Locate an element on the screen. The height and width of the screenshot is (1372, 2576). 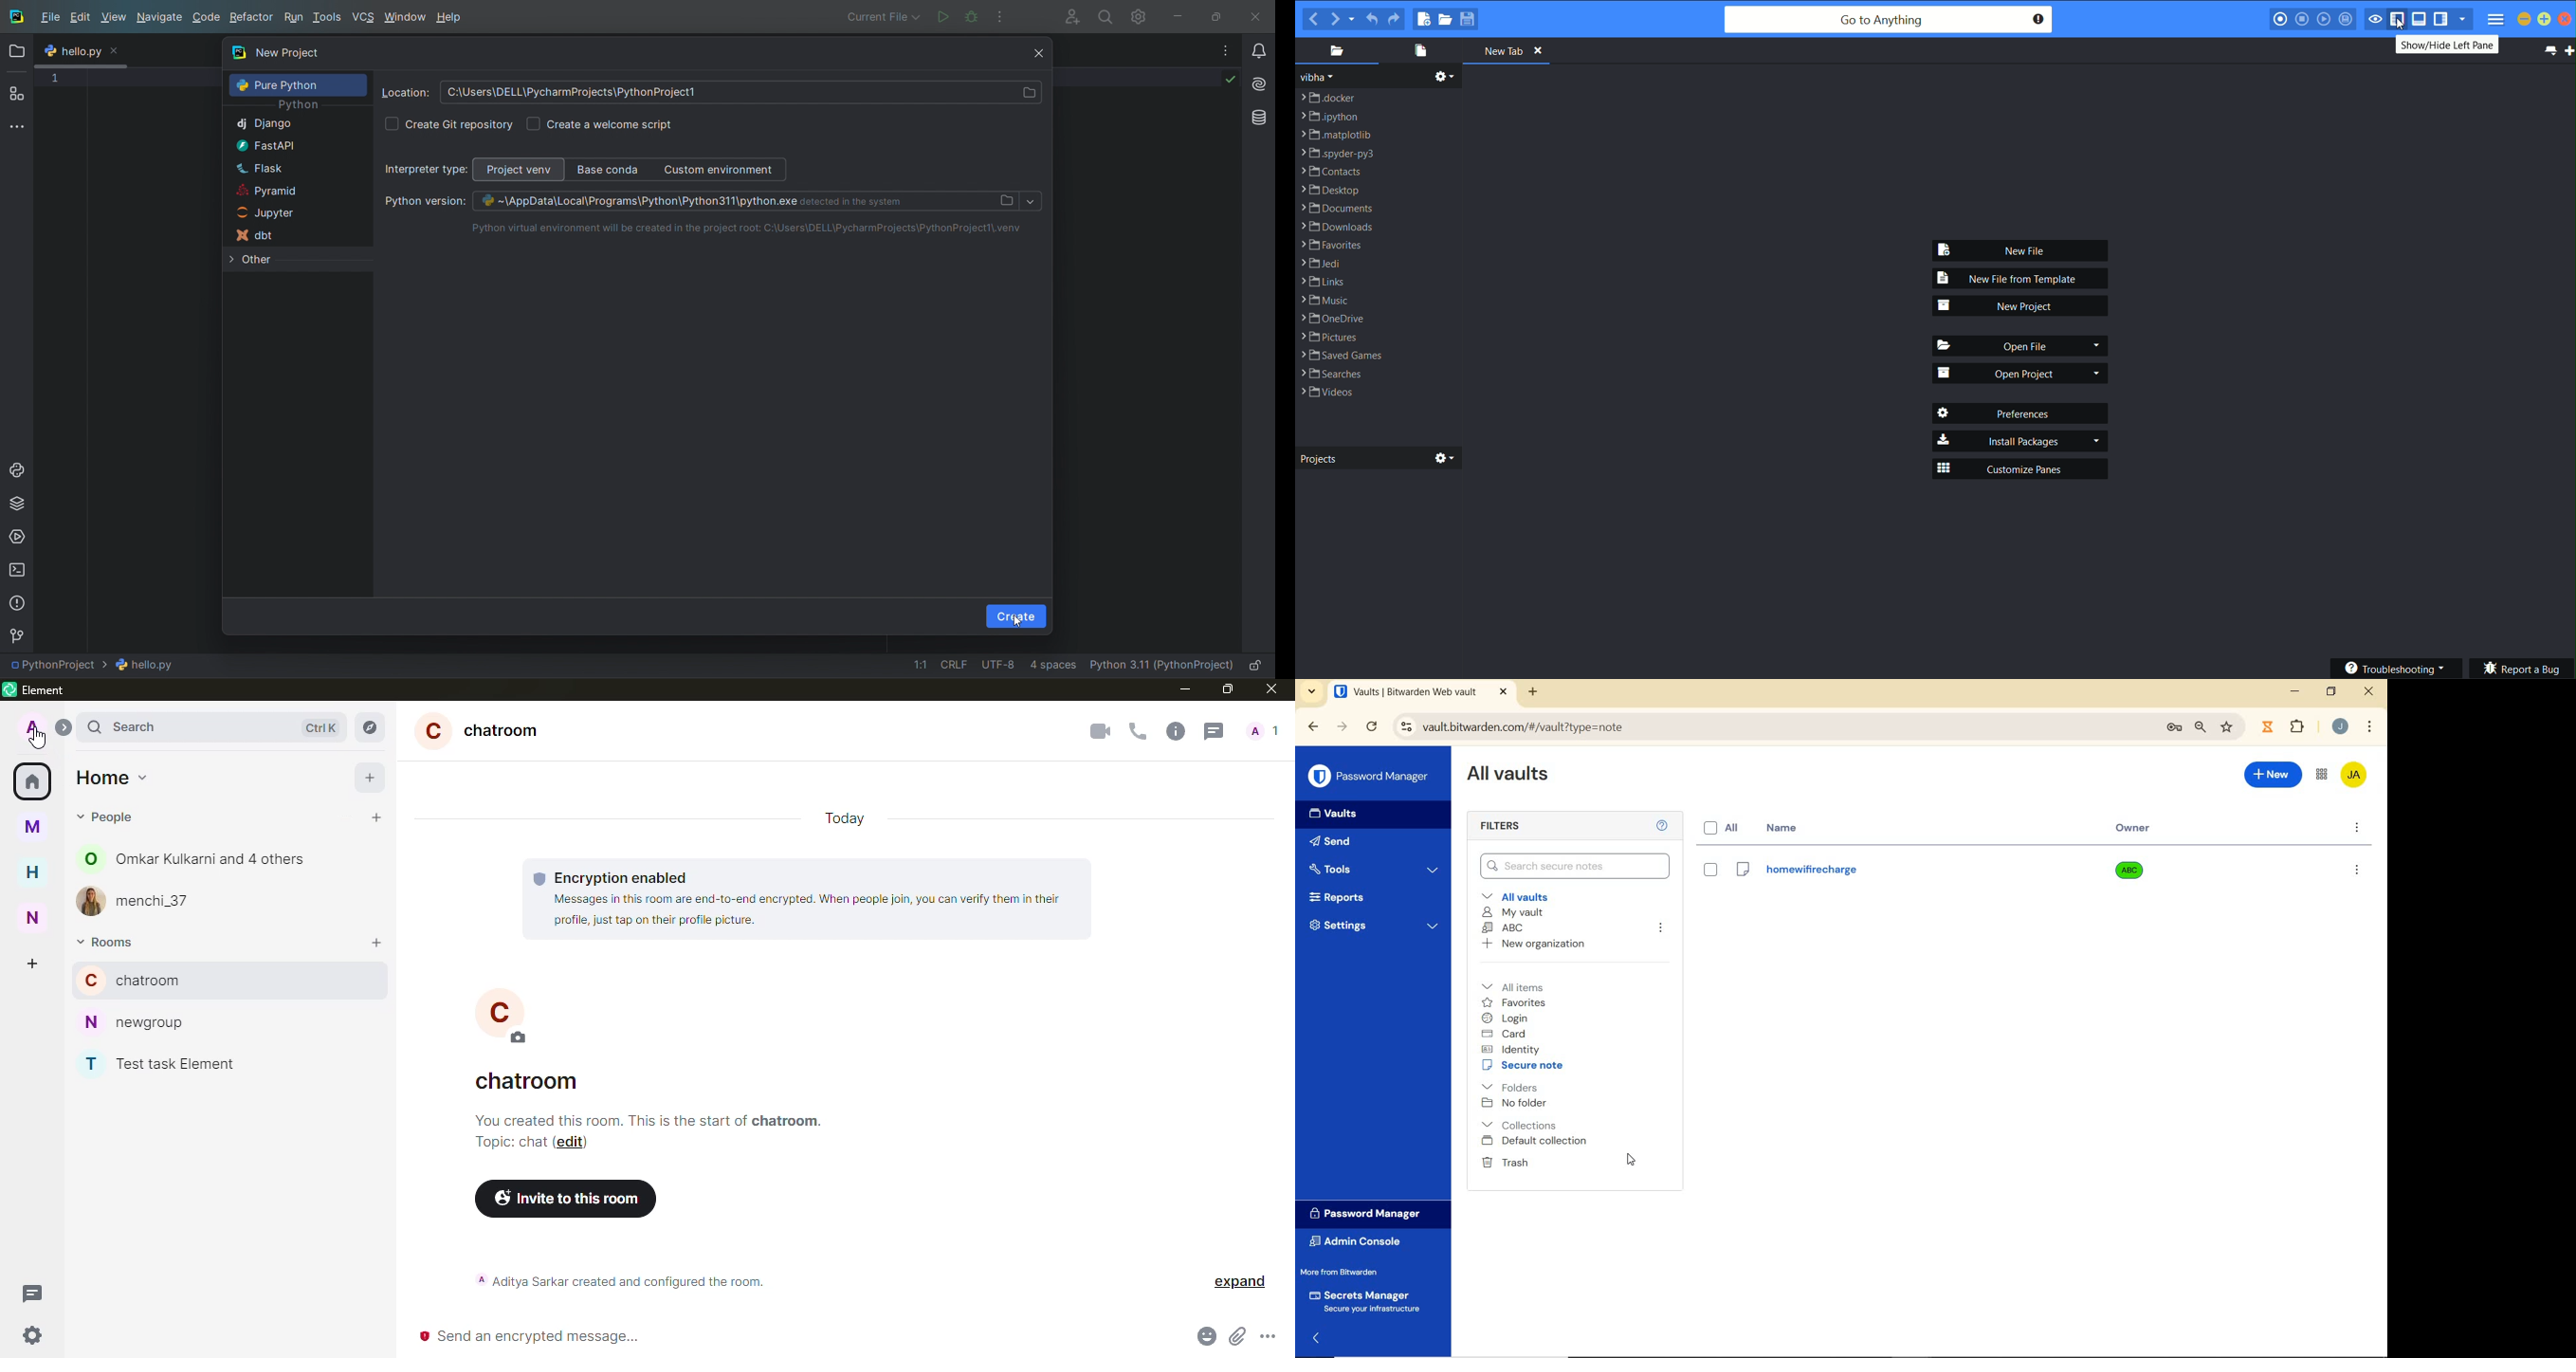
search bar is located at coordinates (1889, 19).